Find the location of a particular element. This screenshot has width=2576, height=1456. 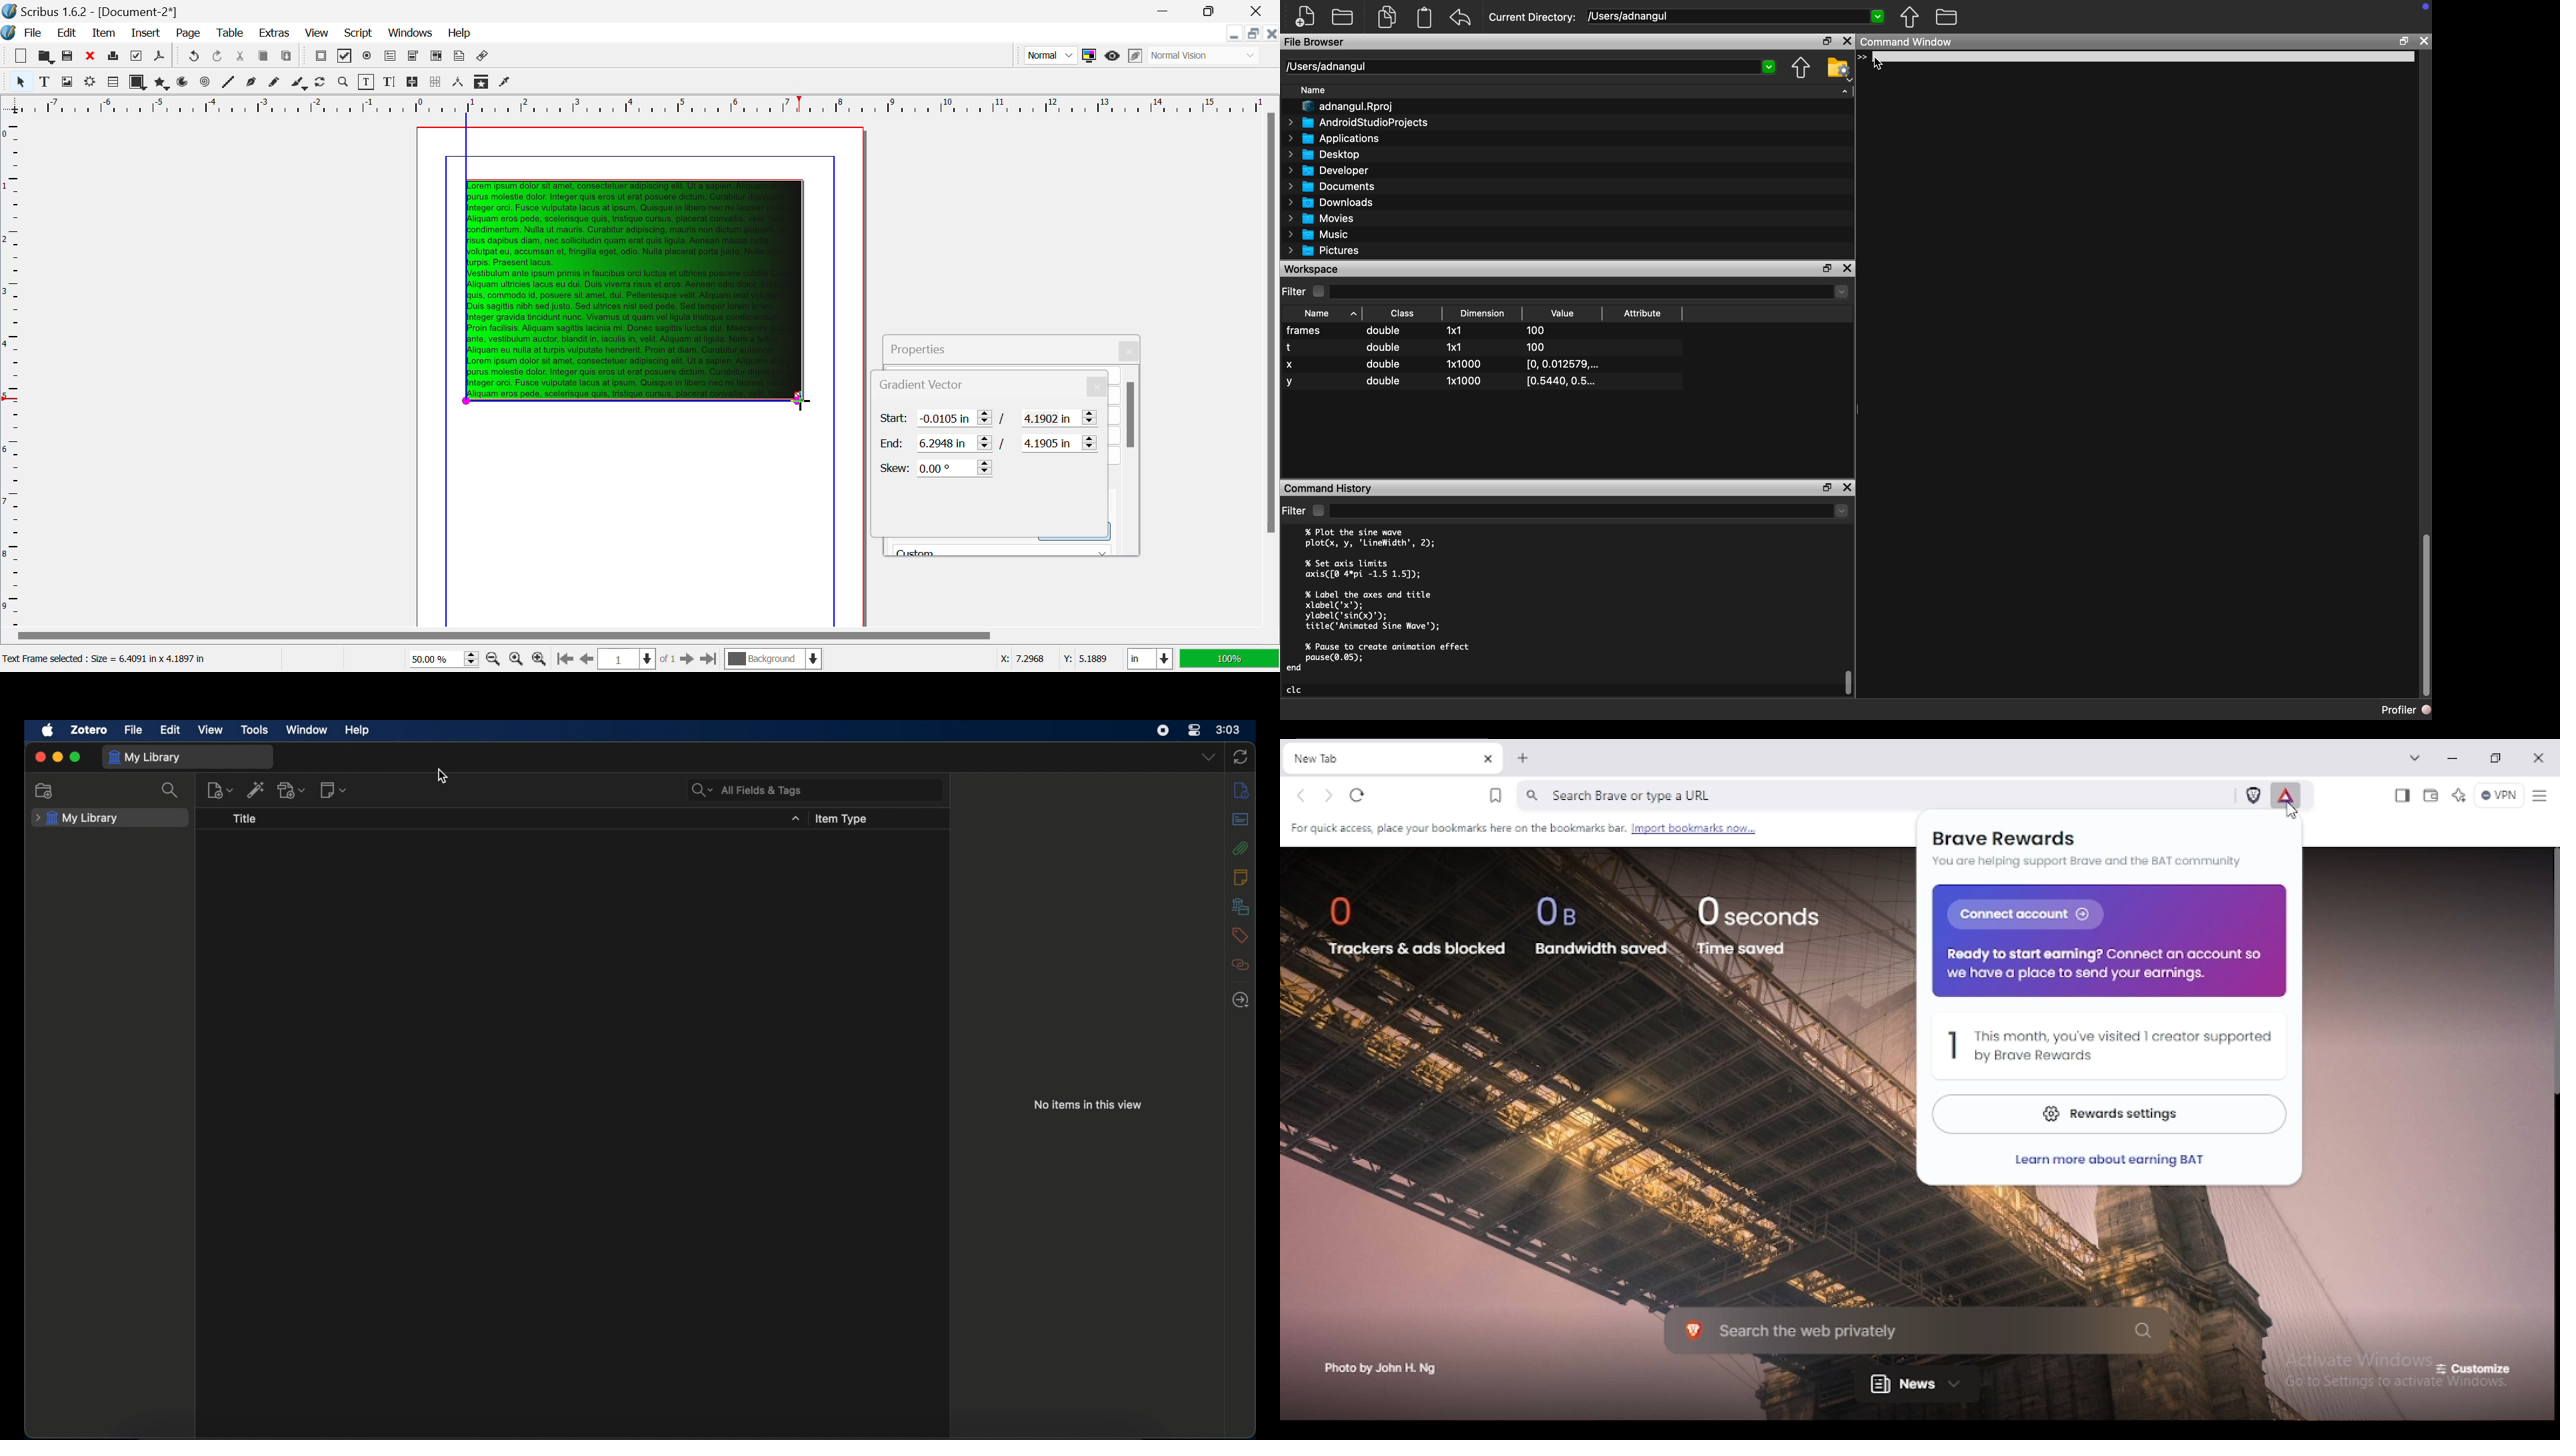

Gradient Vector End is located at coordinates (991, 443).